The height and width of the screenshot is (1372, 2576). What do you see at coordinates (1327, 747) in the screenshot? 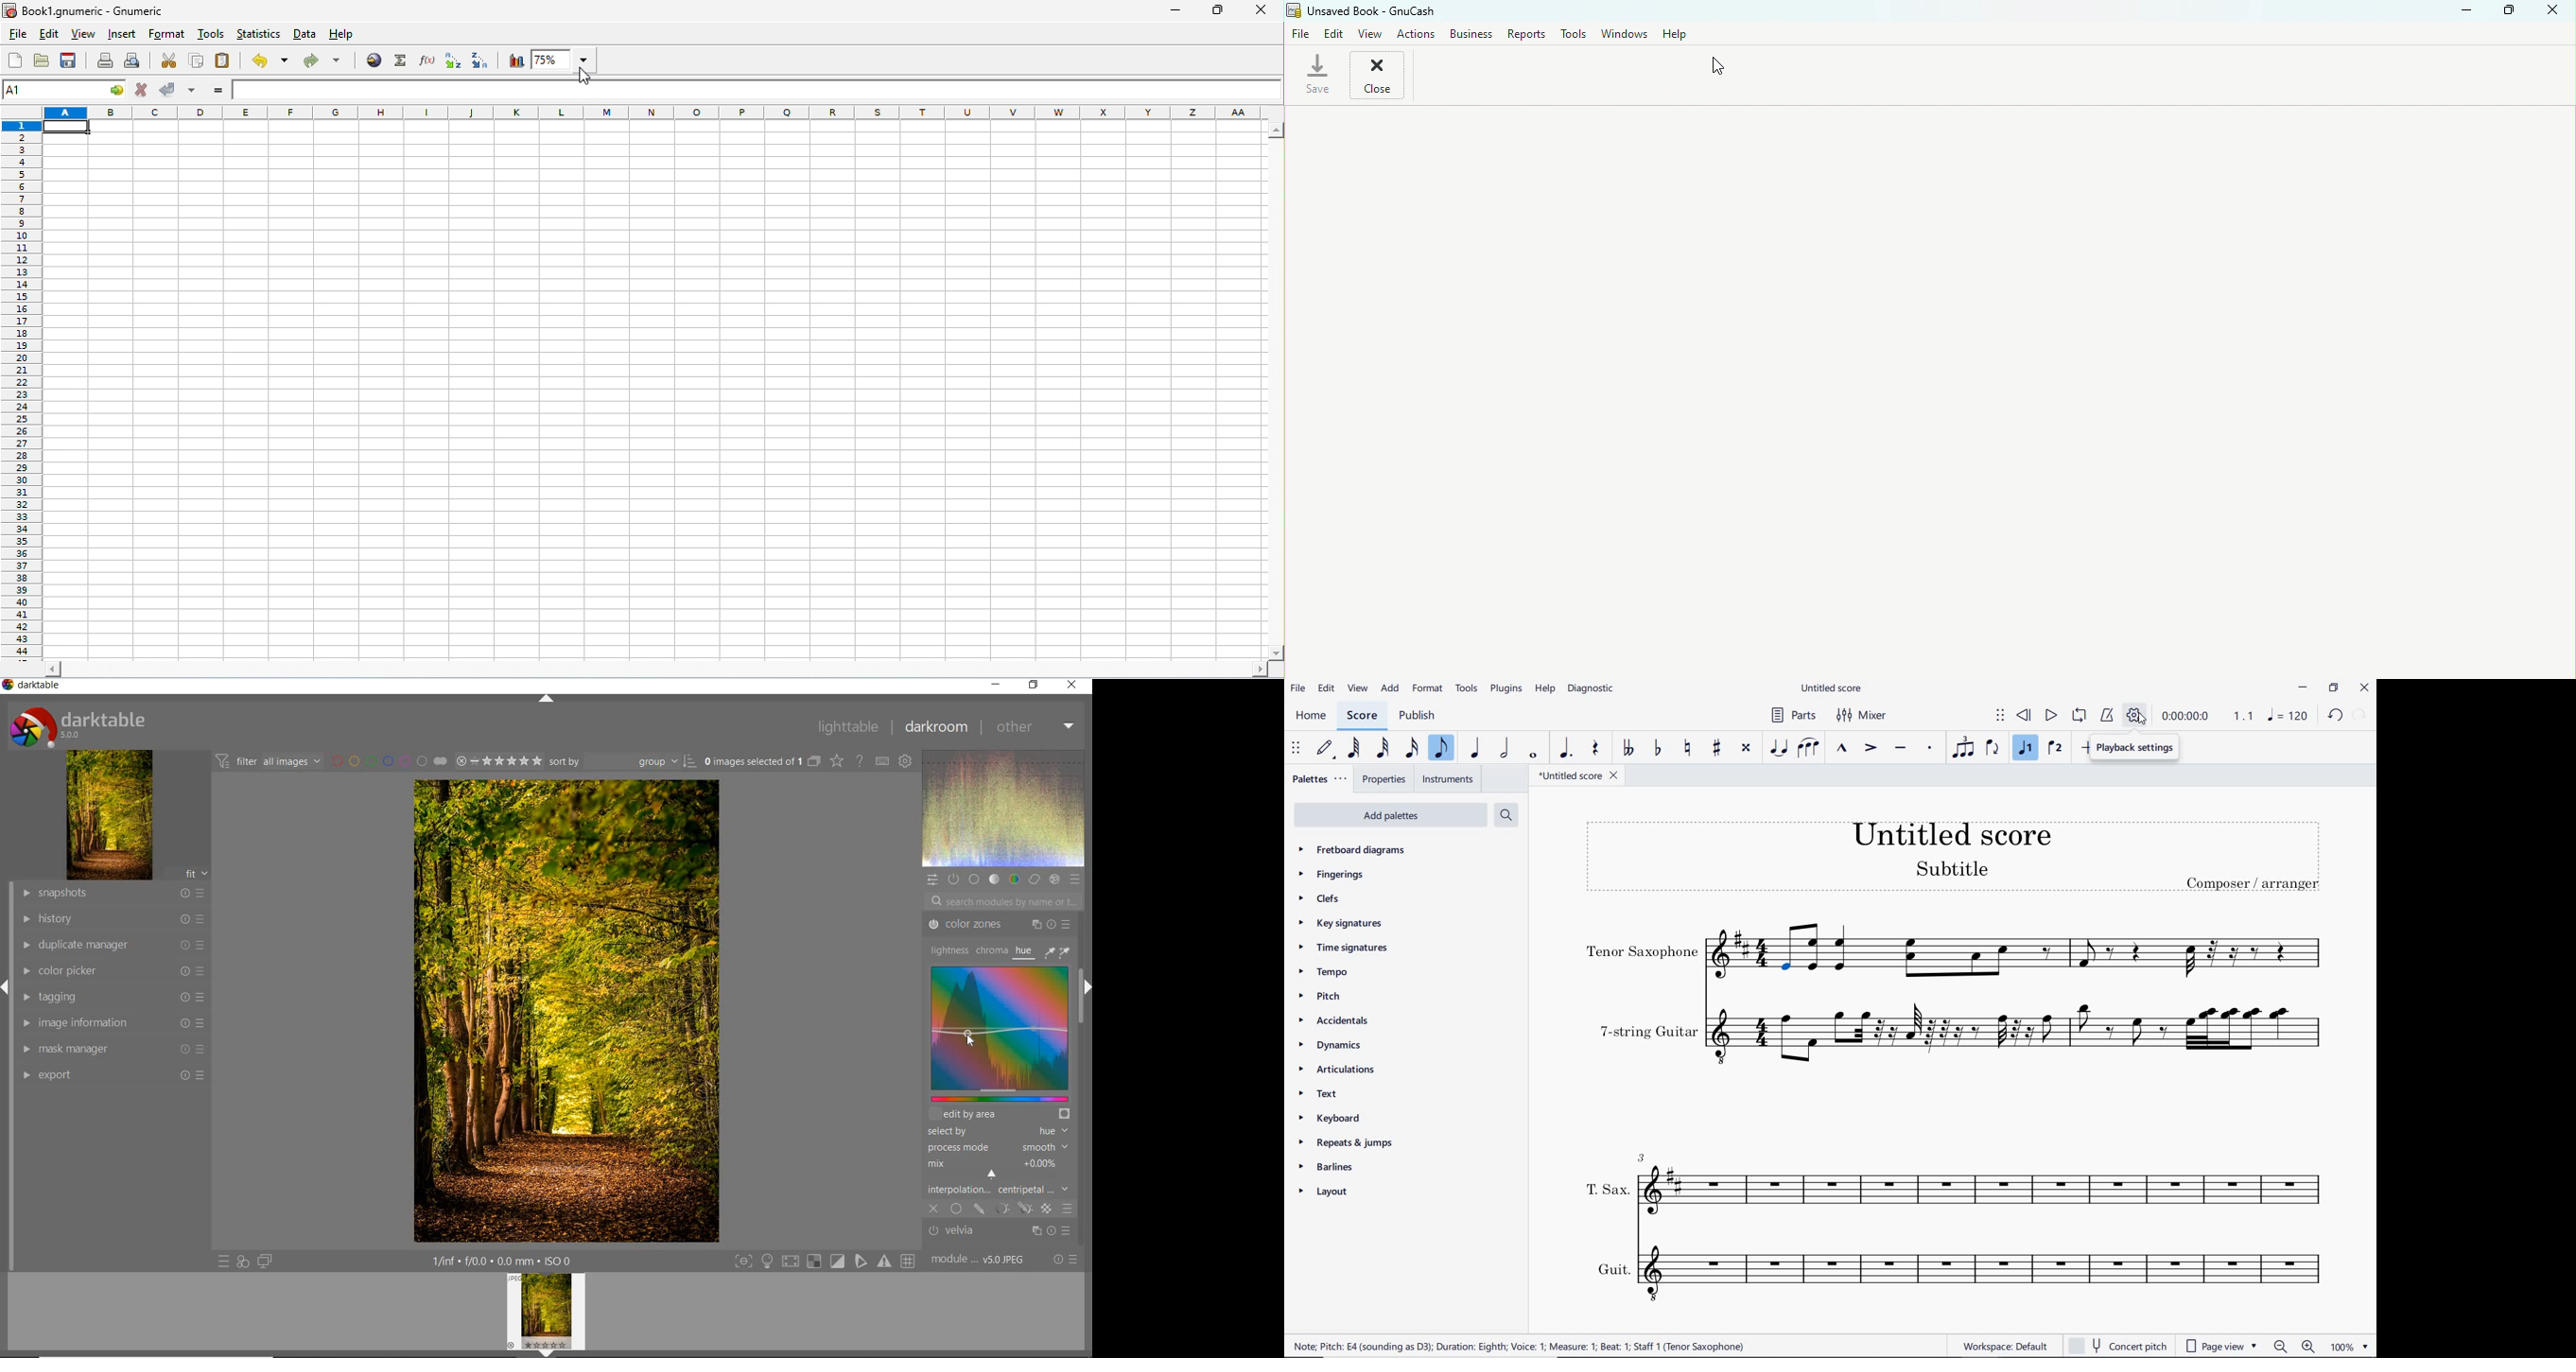
I see `DEFAULT (STEP TIME)` at bounding box center [1327, 747].